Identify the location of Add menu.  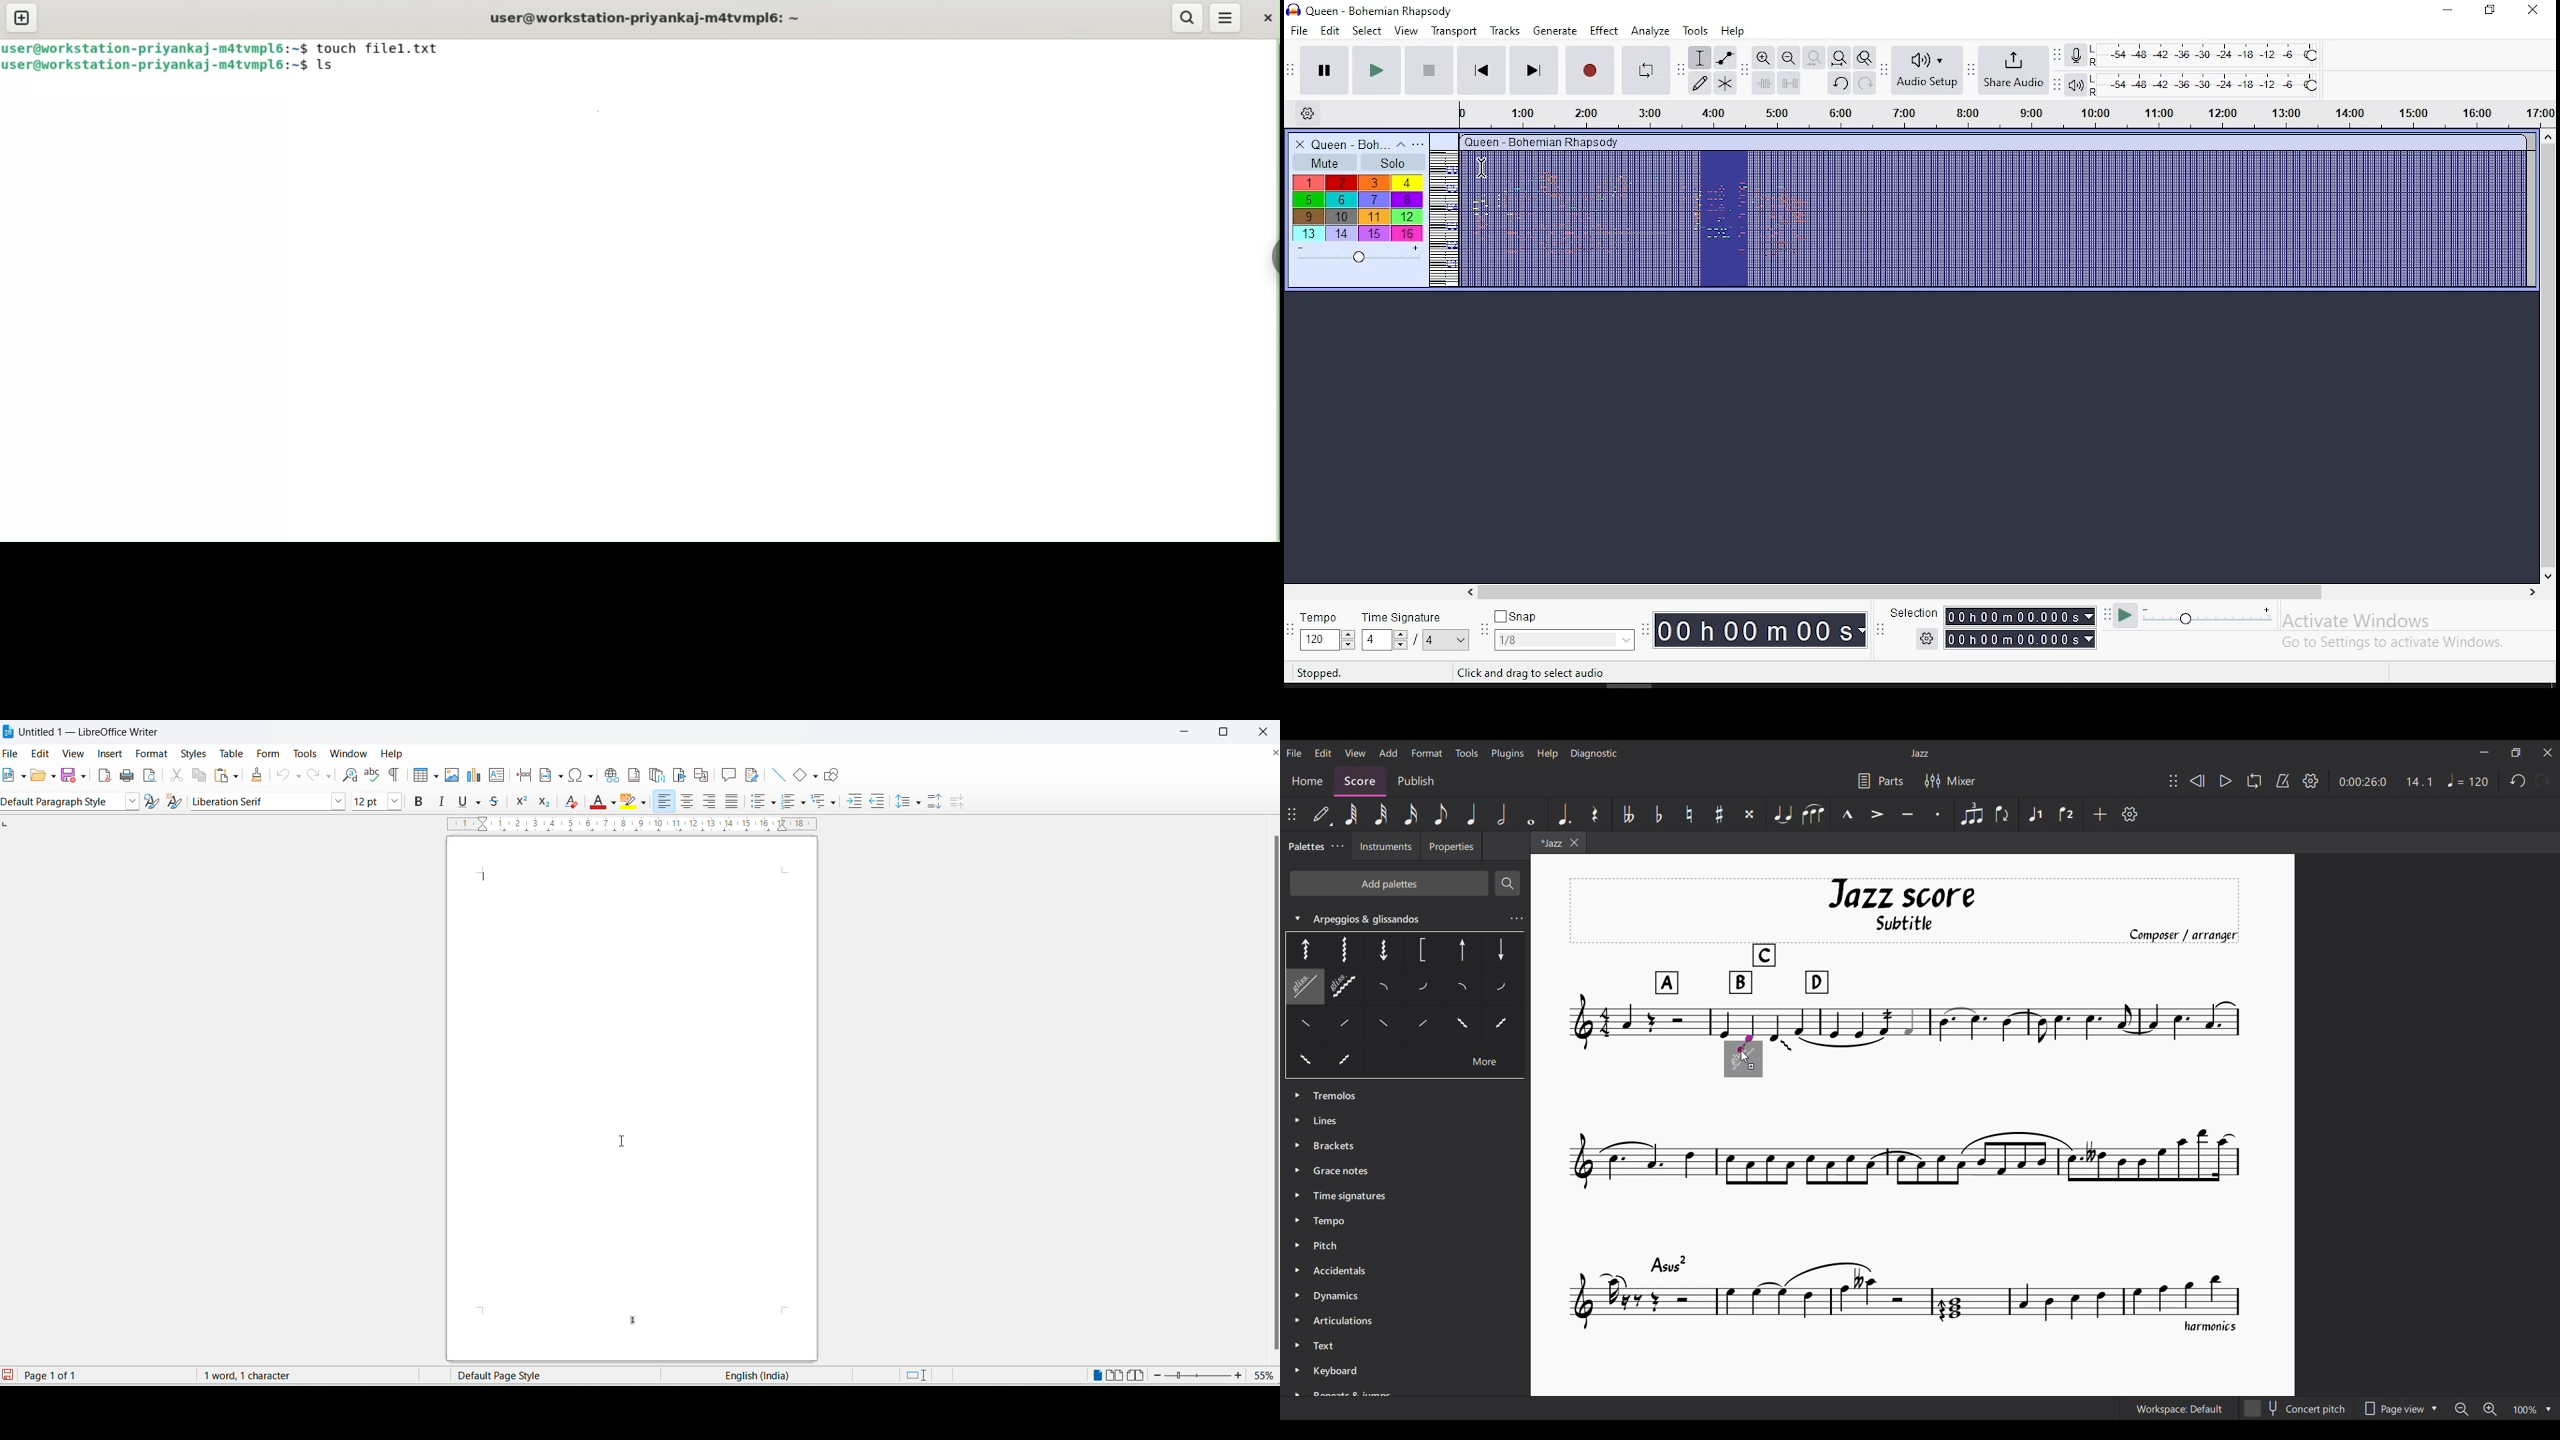
(1389, 753).